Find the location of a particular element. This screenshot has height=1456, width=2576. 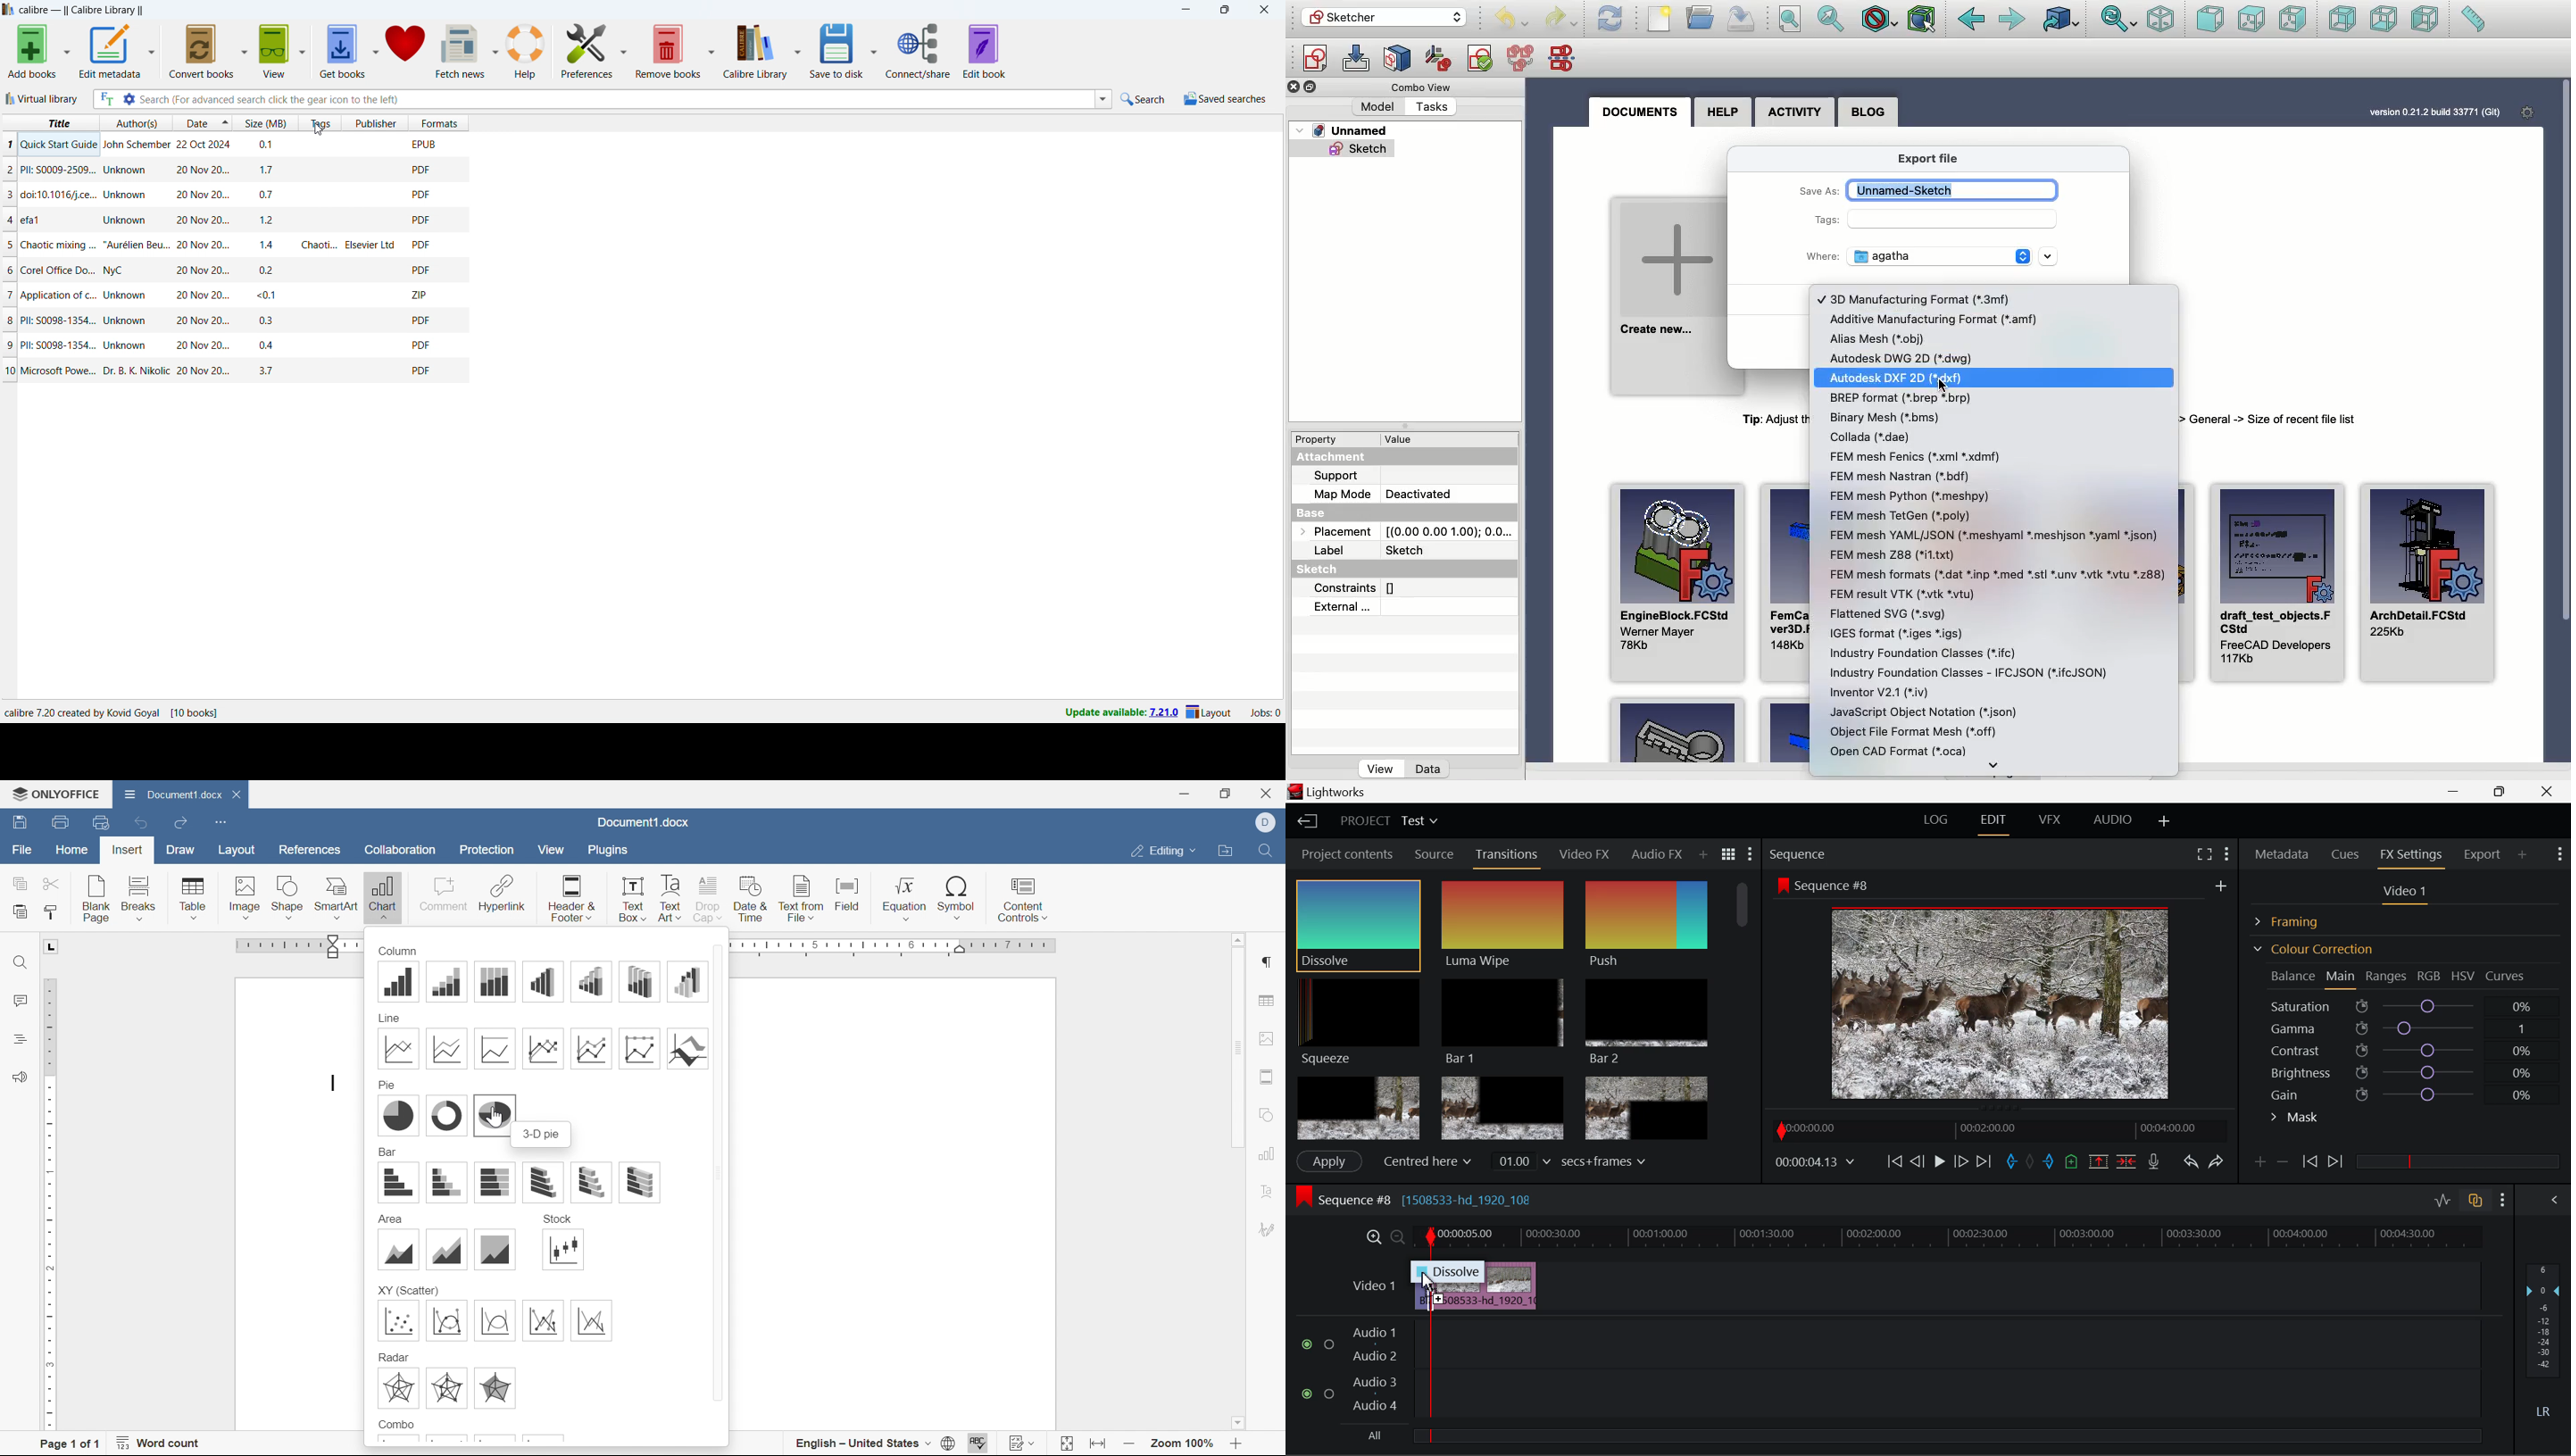

Show Settings is located at coordinates (2226, 852).